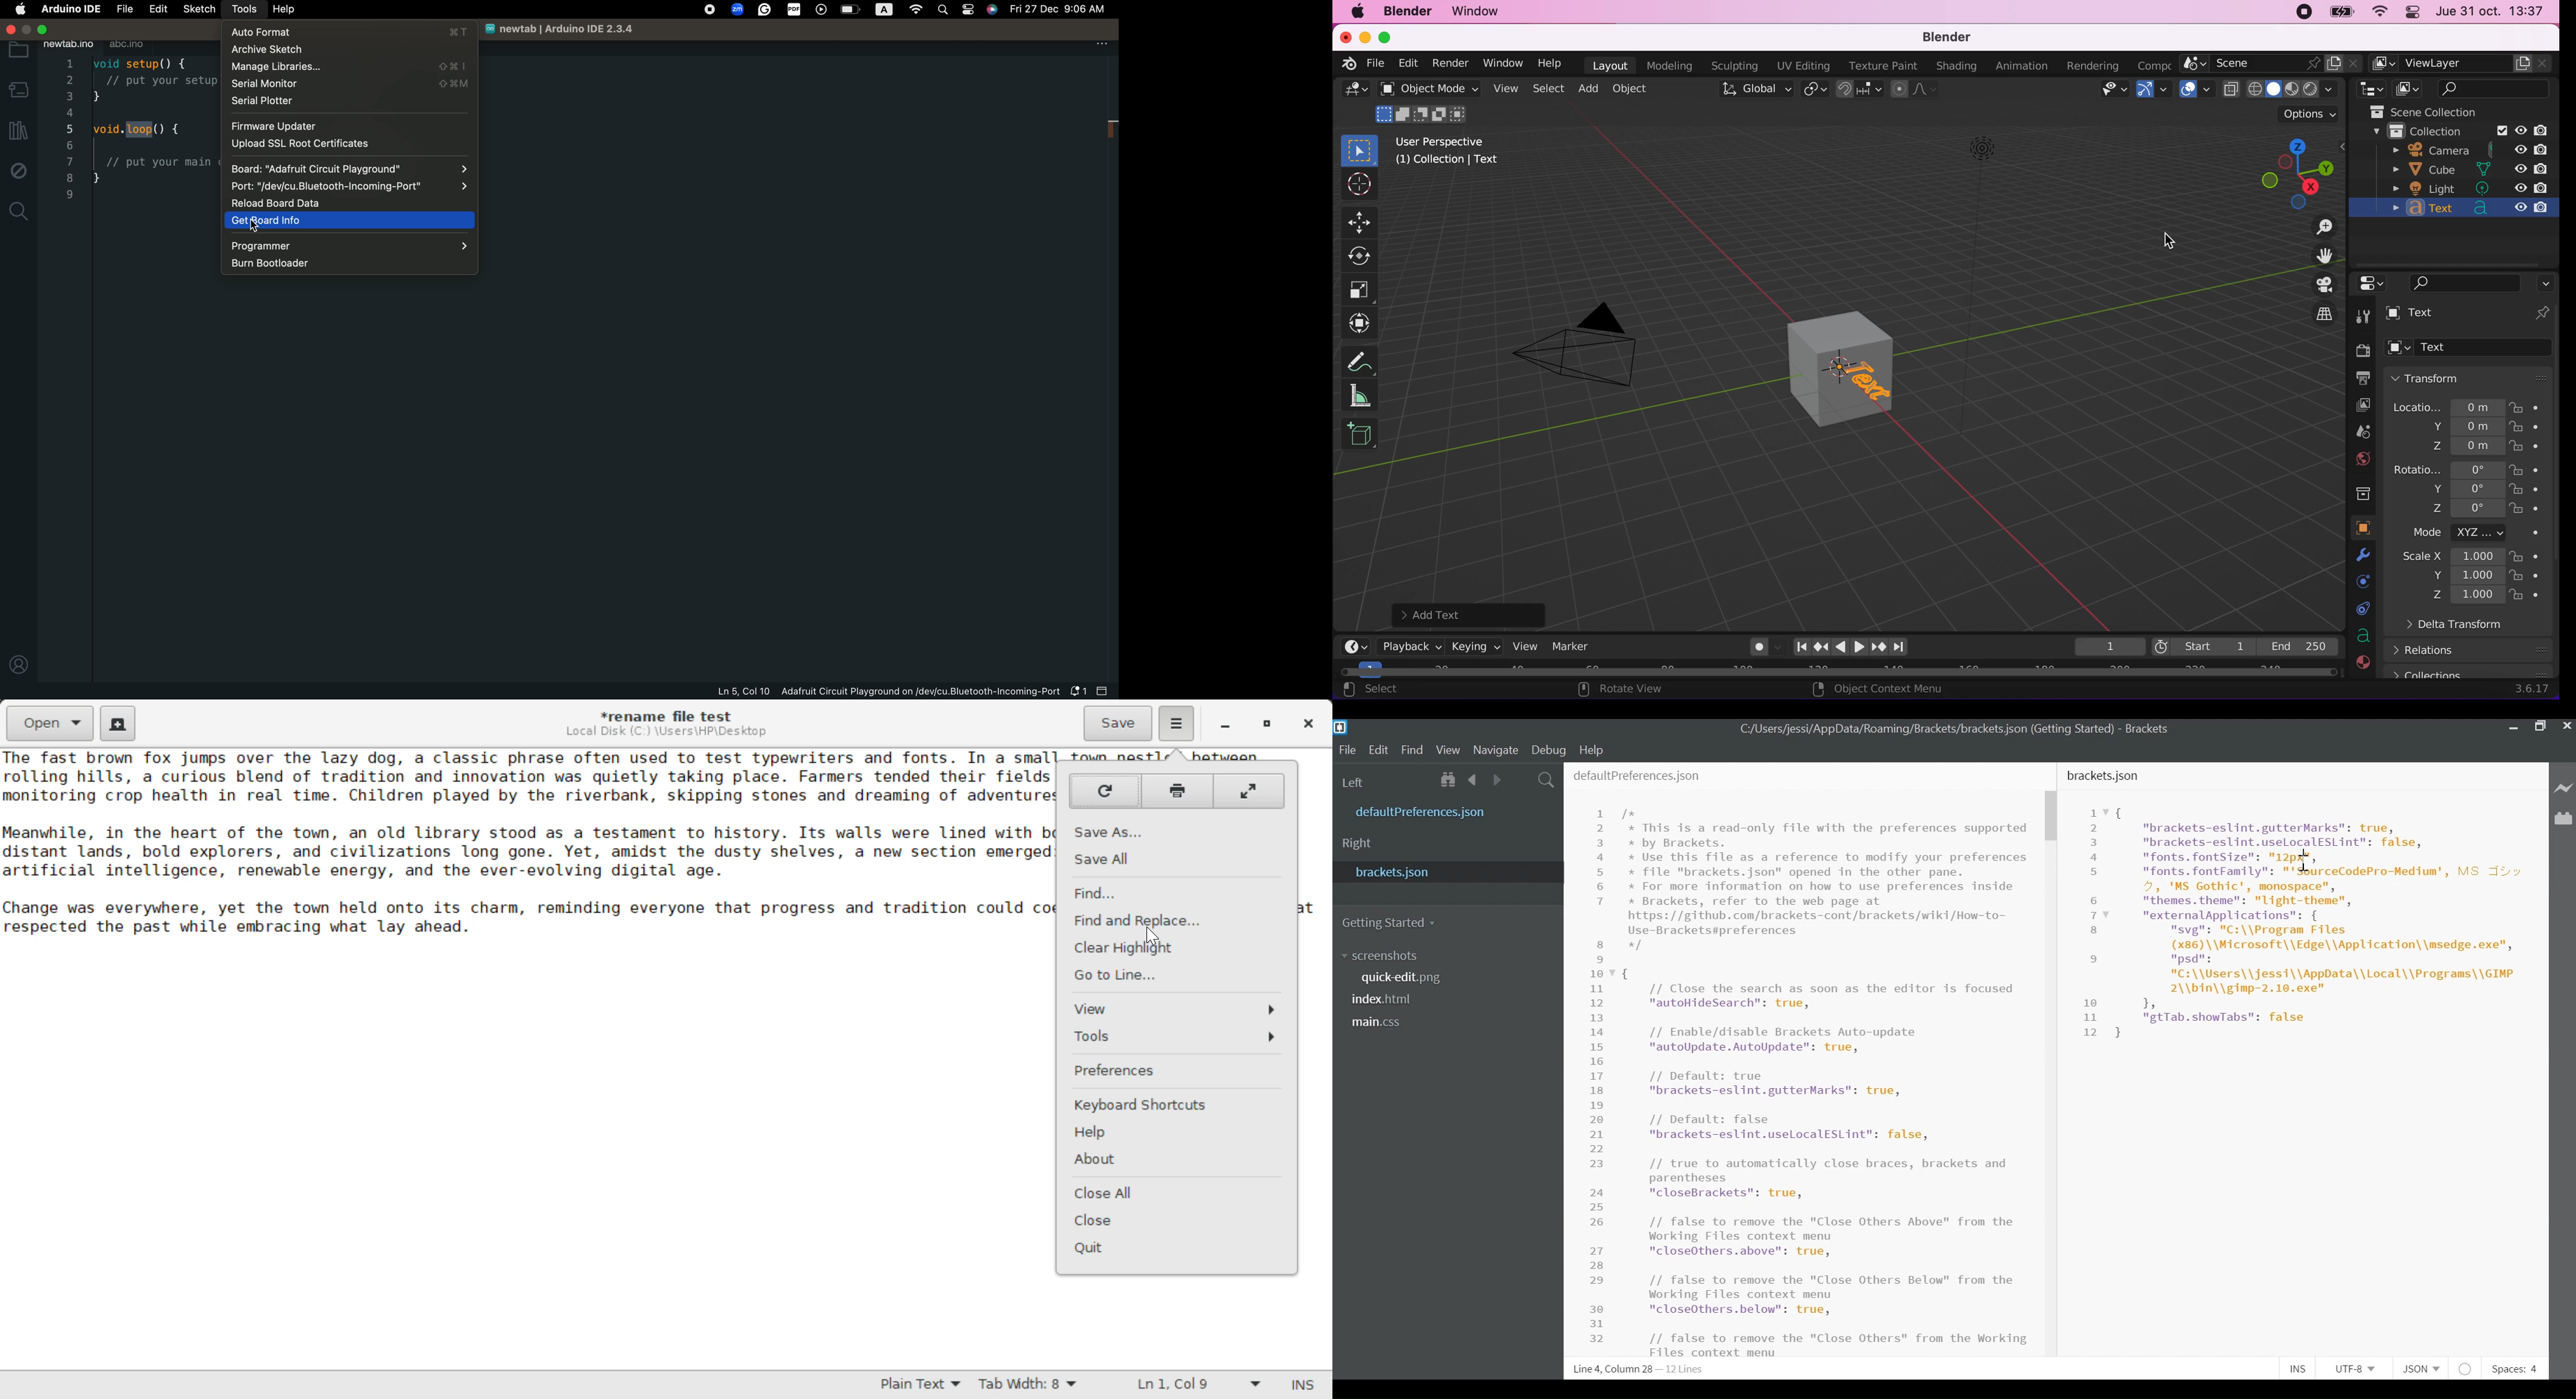  I want to click on Minimize, so click(1269, 723).